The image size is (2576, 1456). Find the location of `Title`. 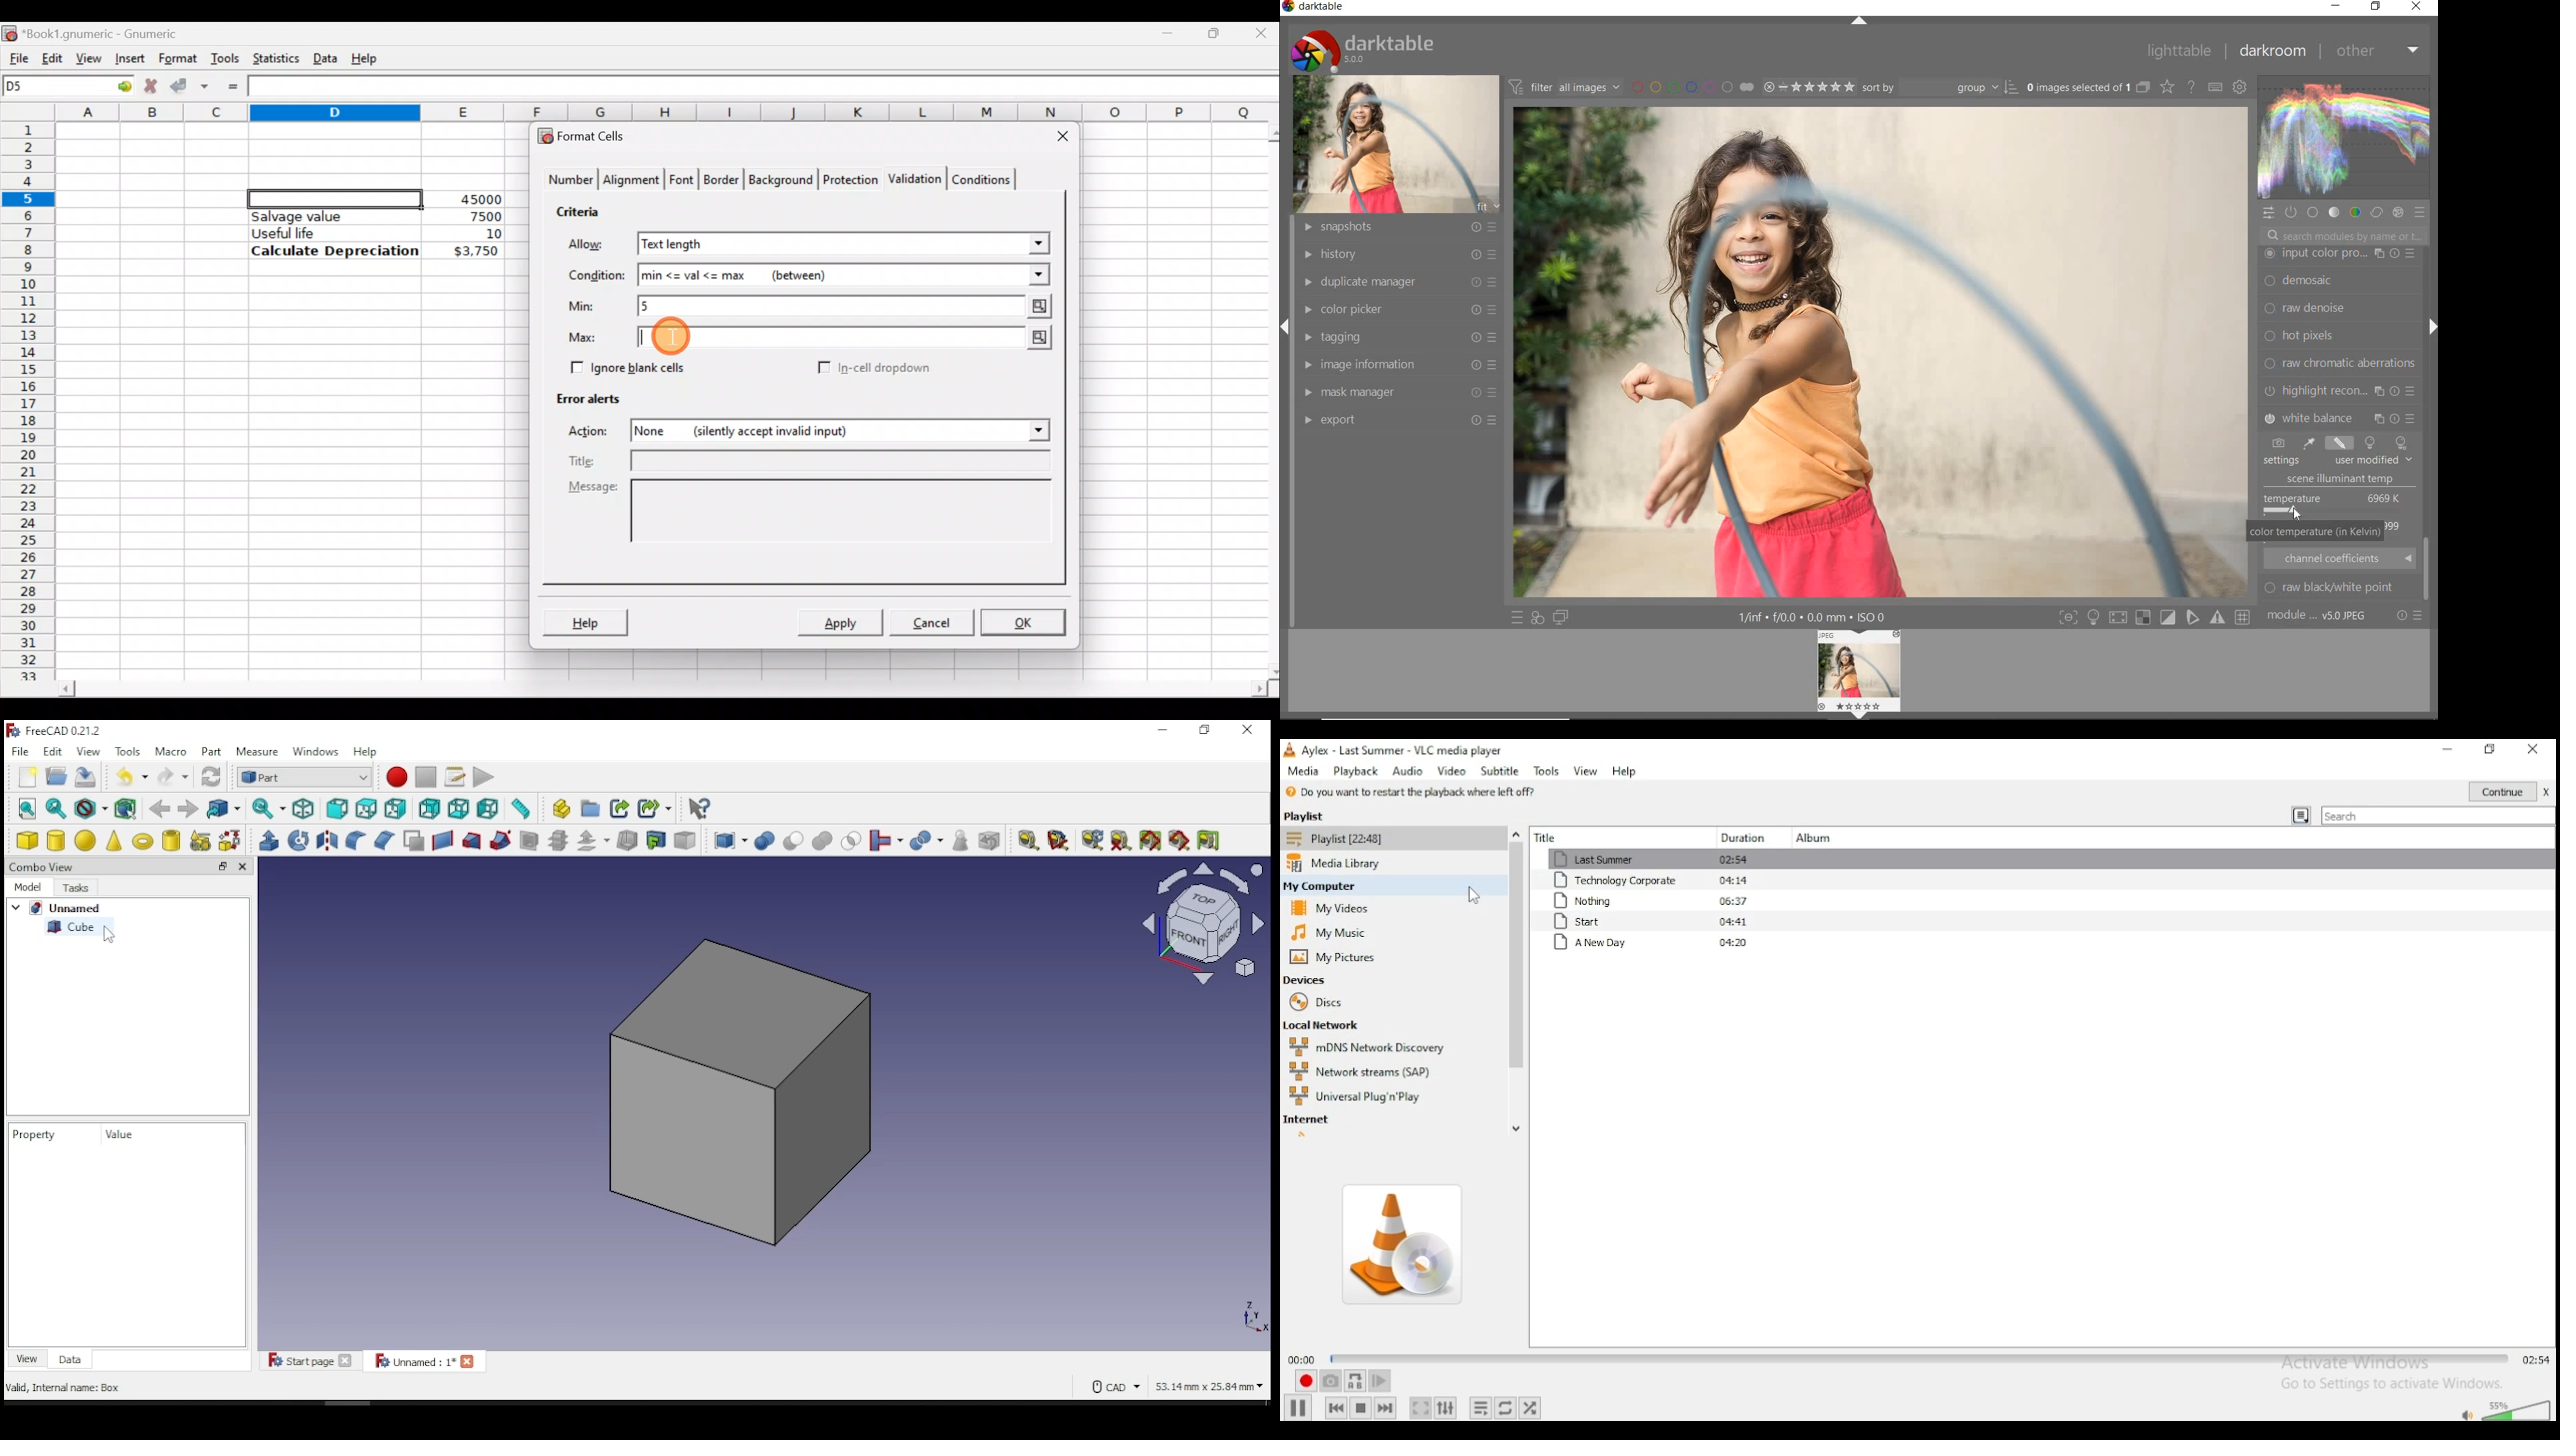

Title is located at coordinates (811, 462).